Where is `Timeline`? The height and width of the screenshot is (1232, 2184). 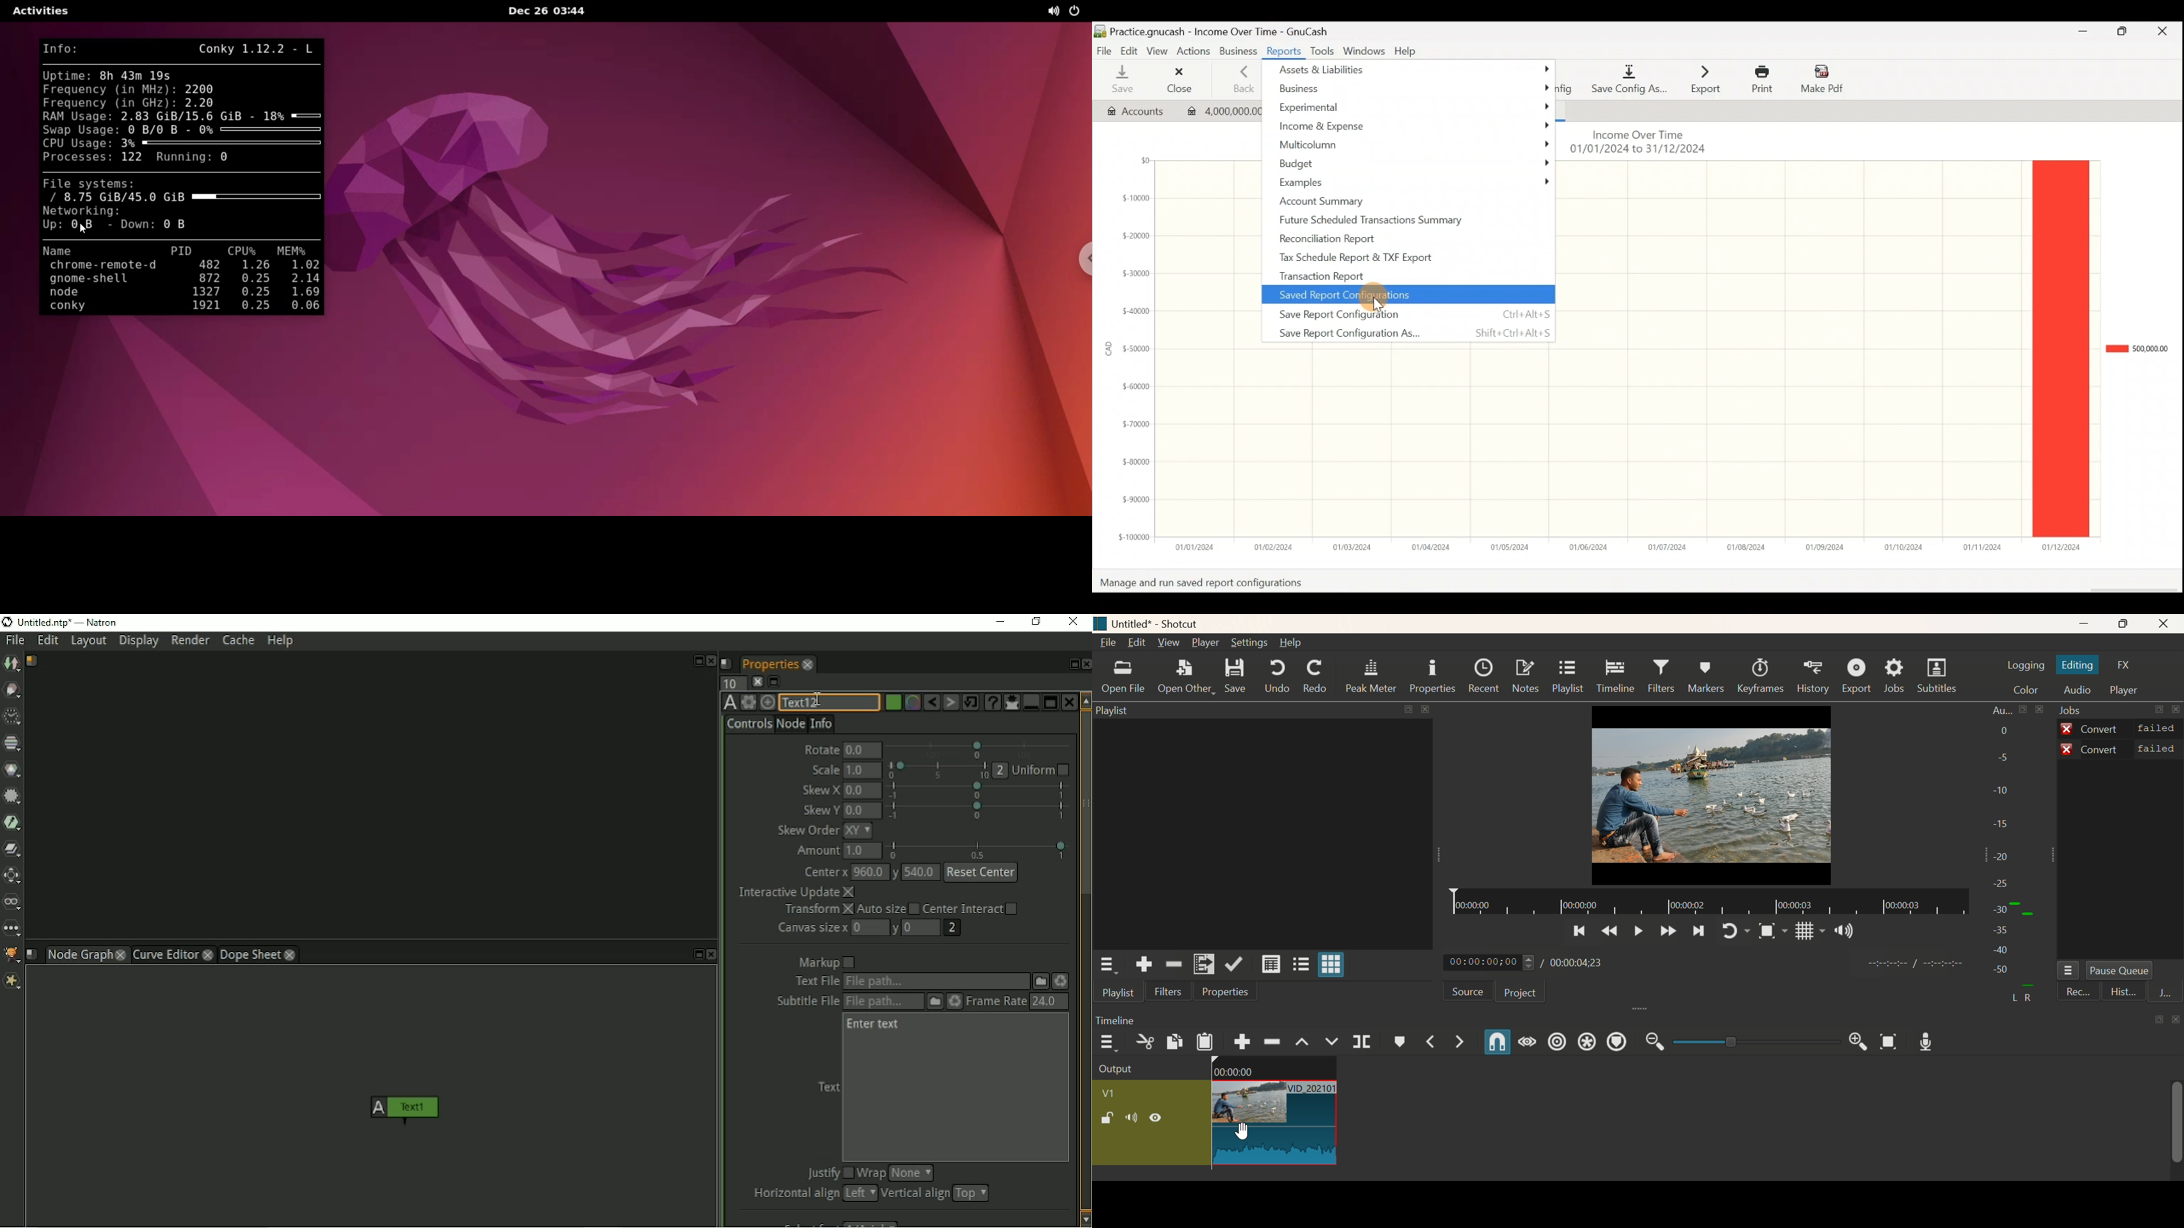 Timeline is located at coordinates (1708, 902).